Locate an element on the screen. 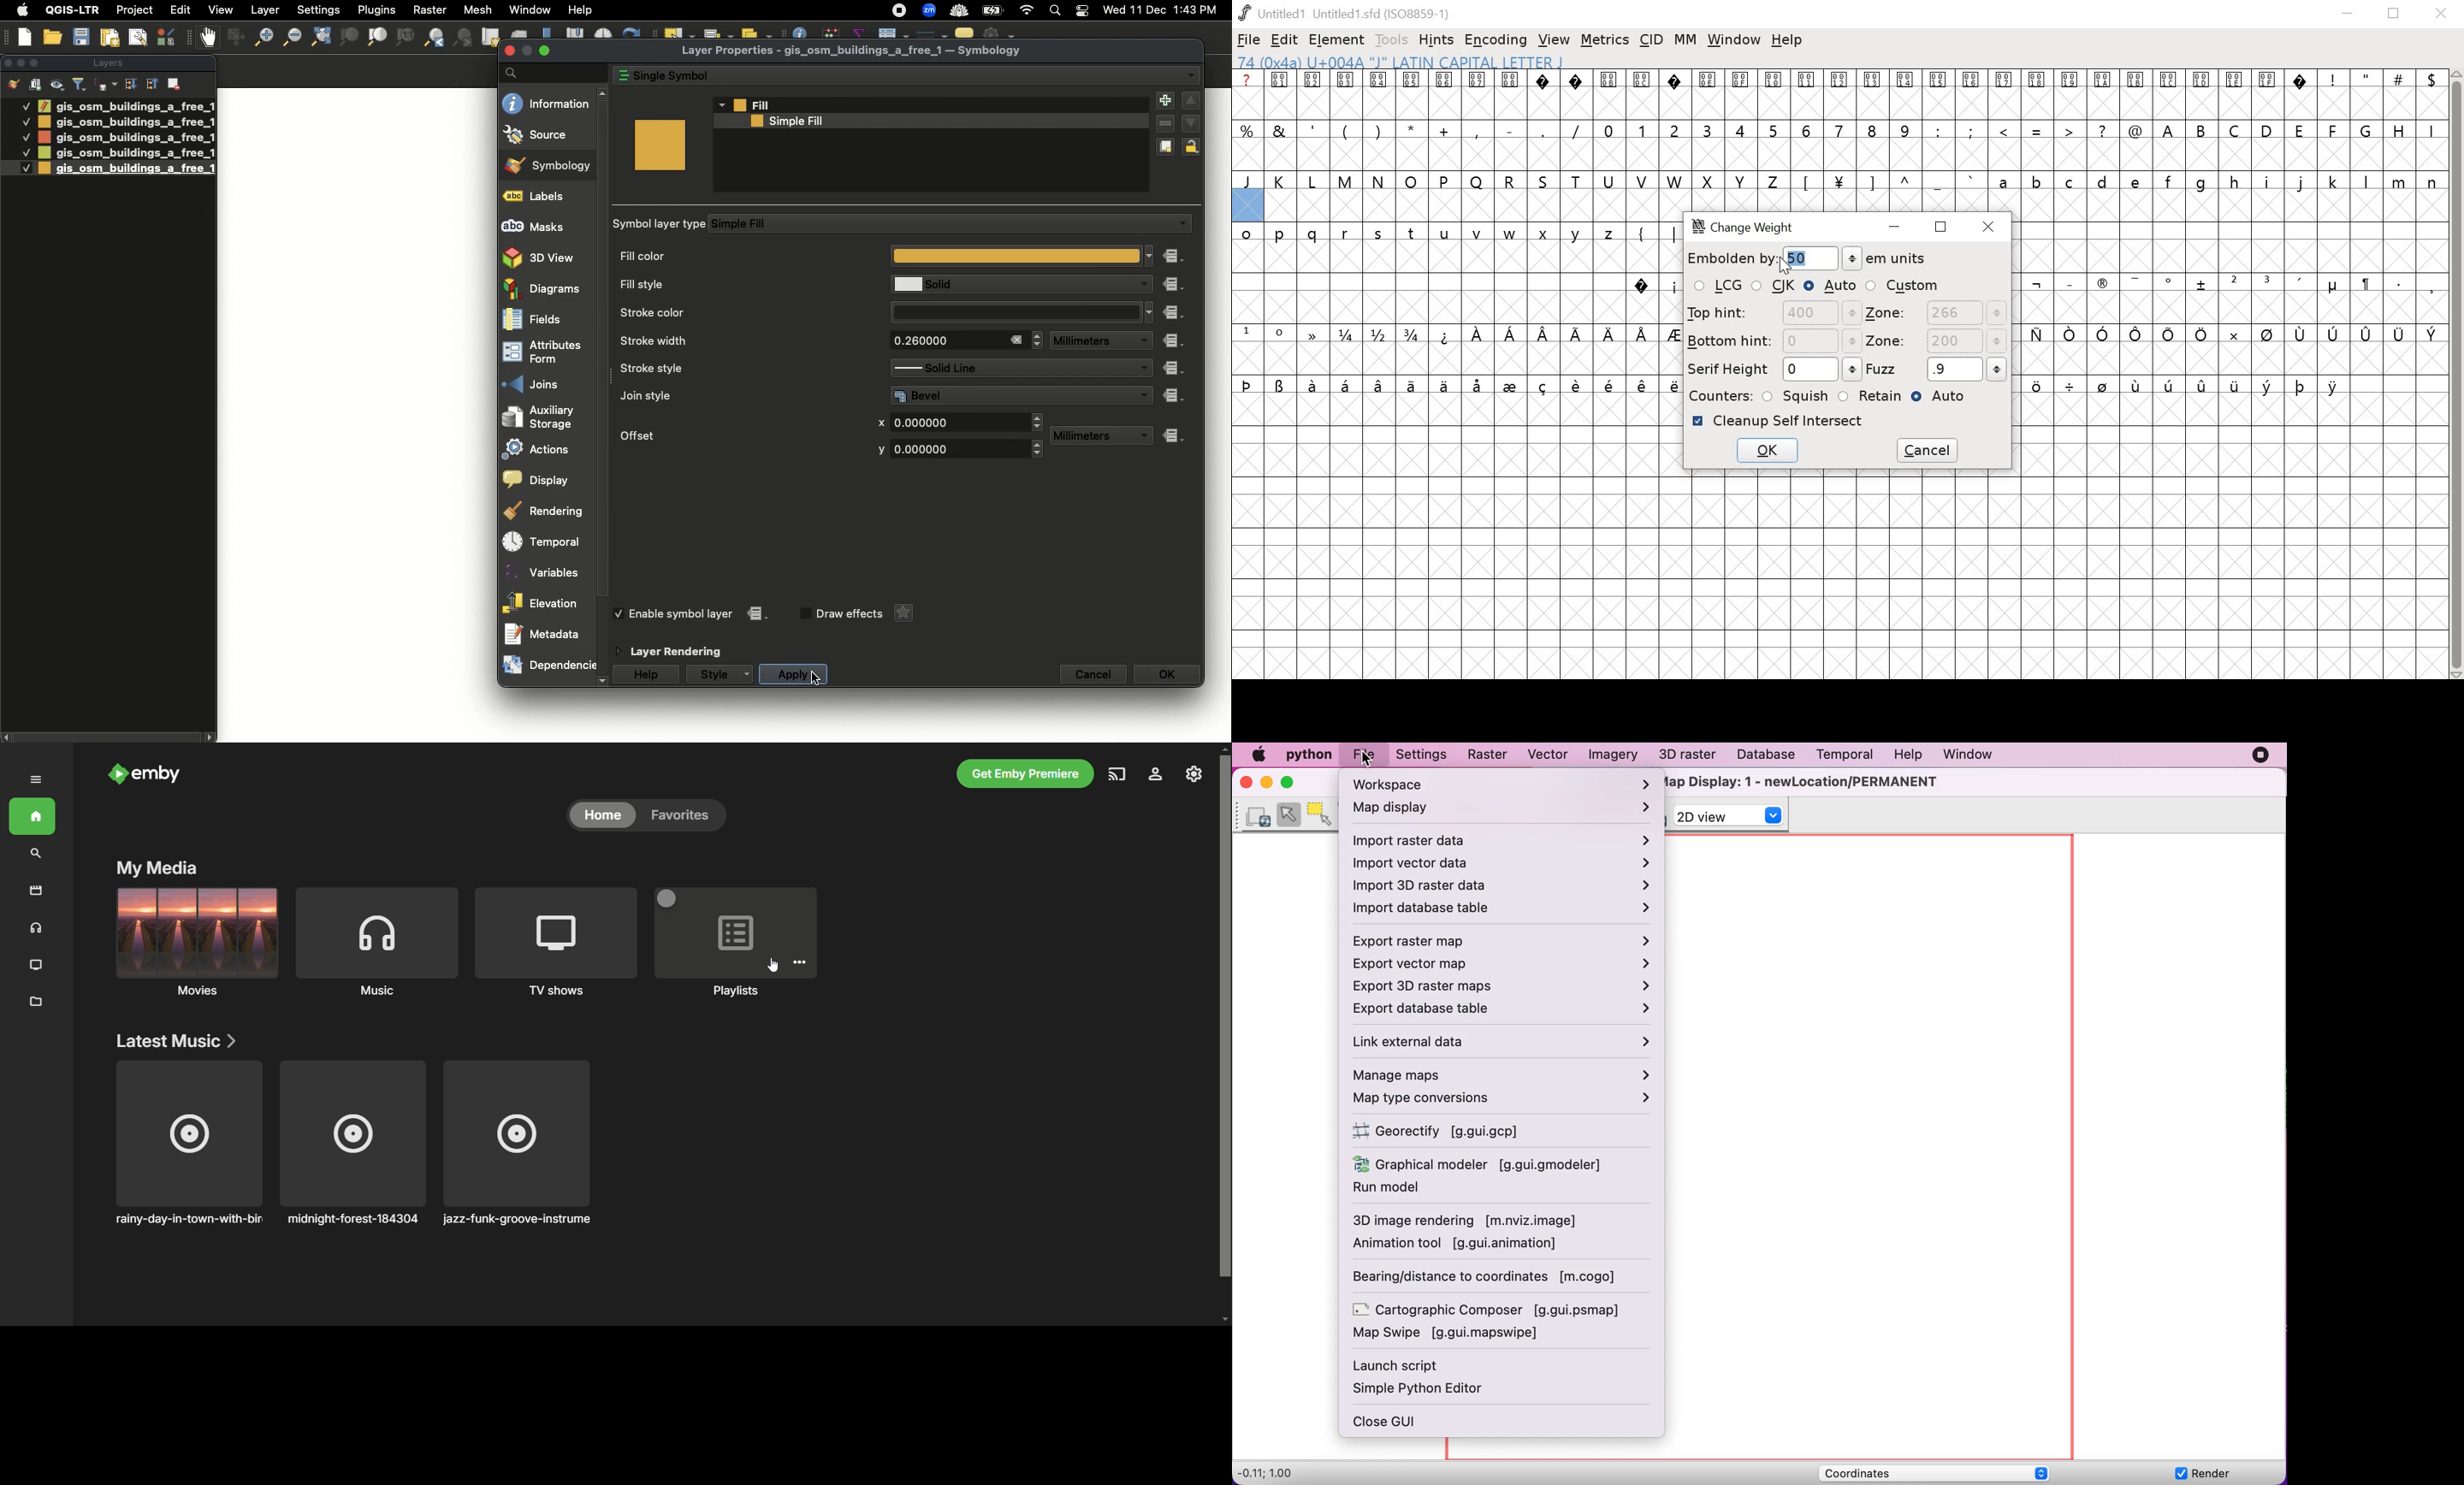  Apply is located at coordinates (792, 675).